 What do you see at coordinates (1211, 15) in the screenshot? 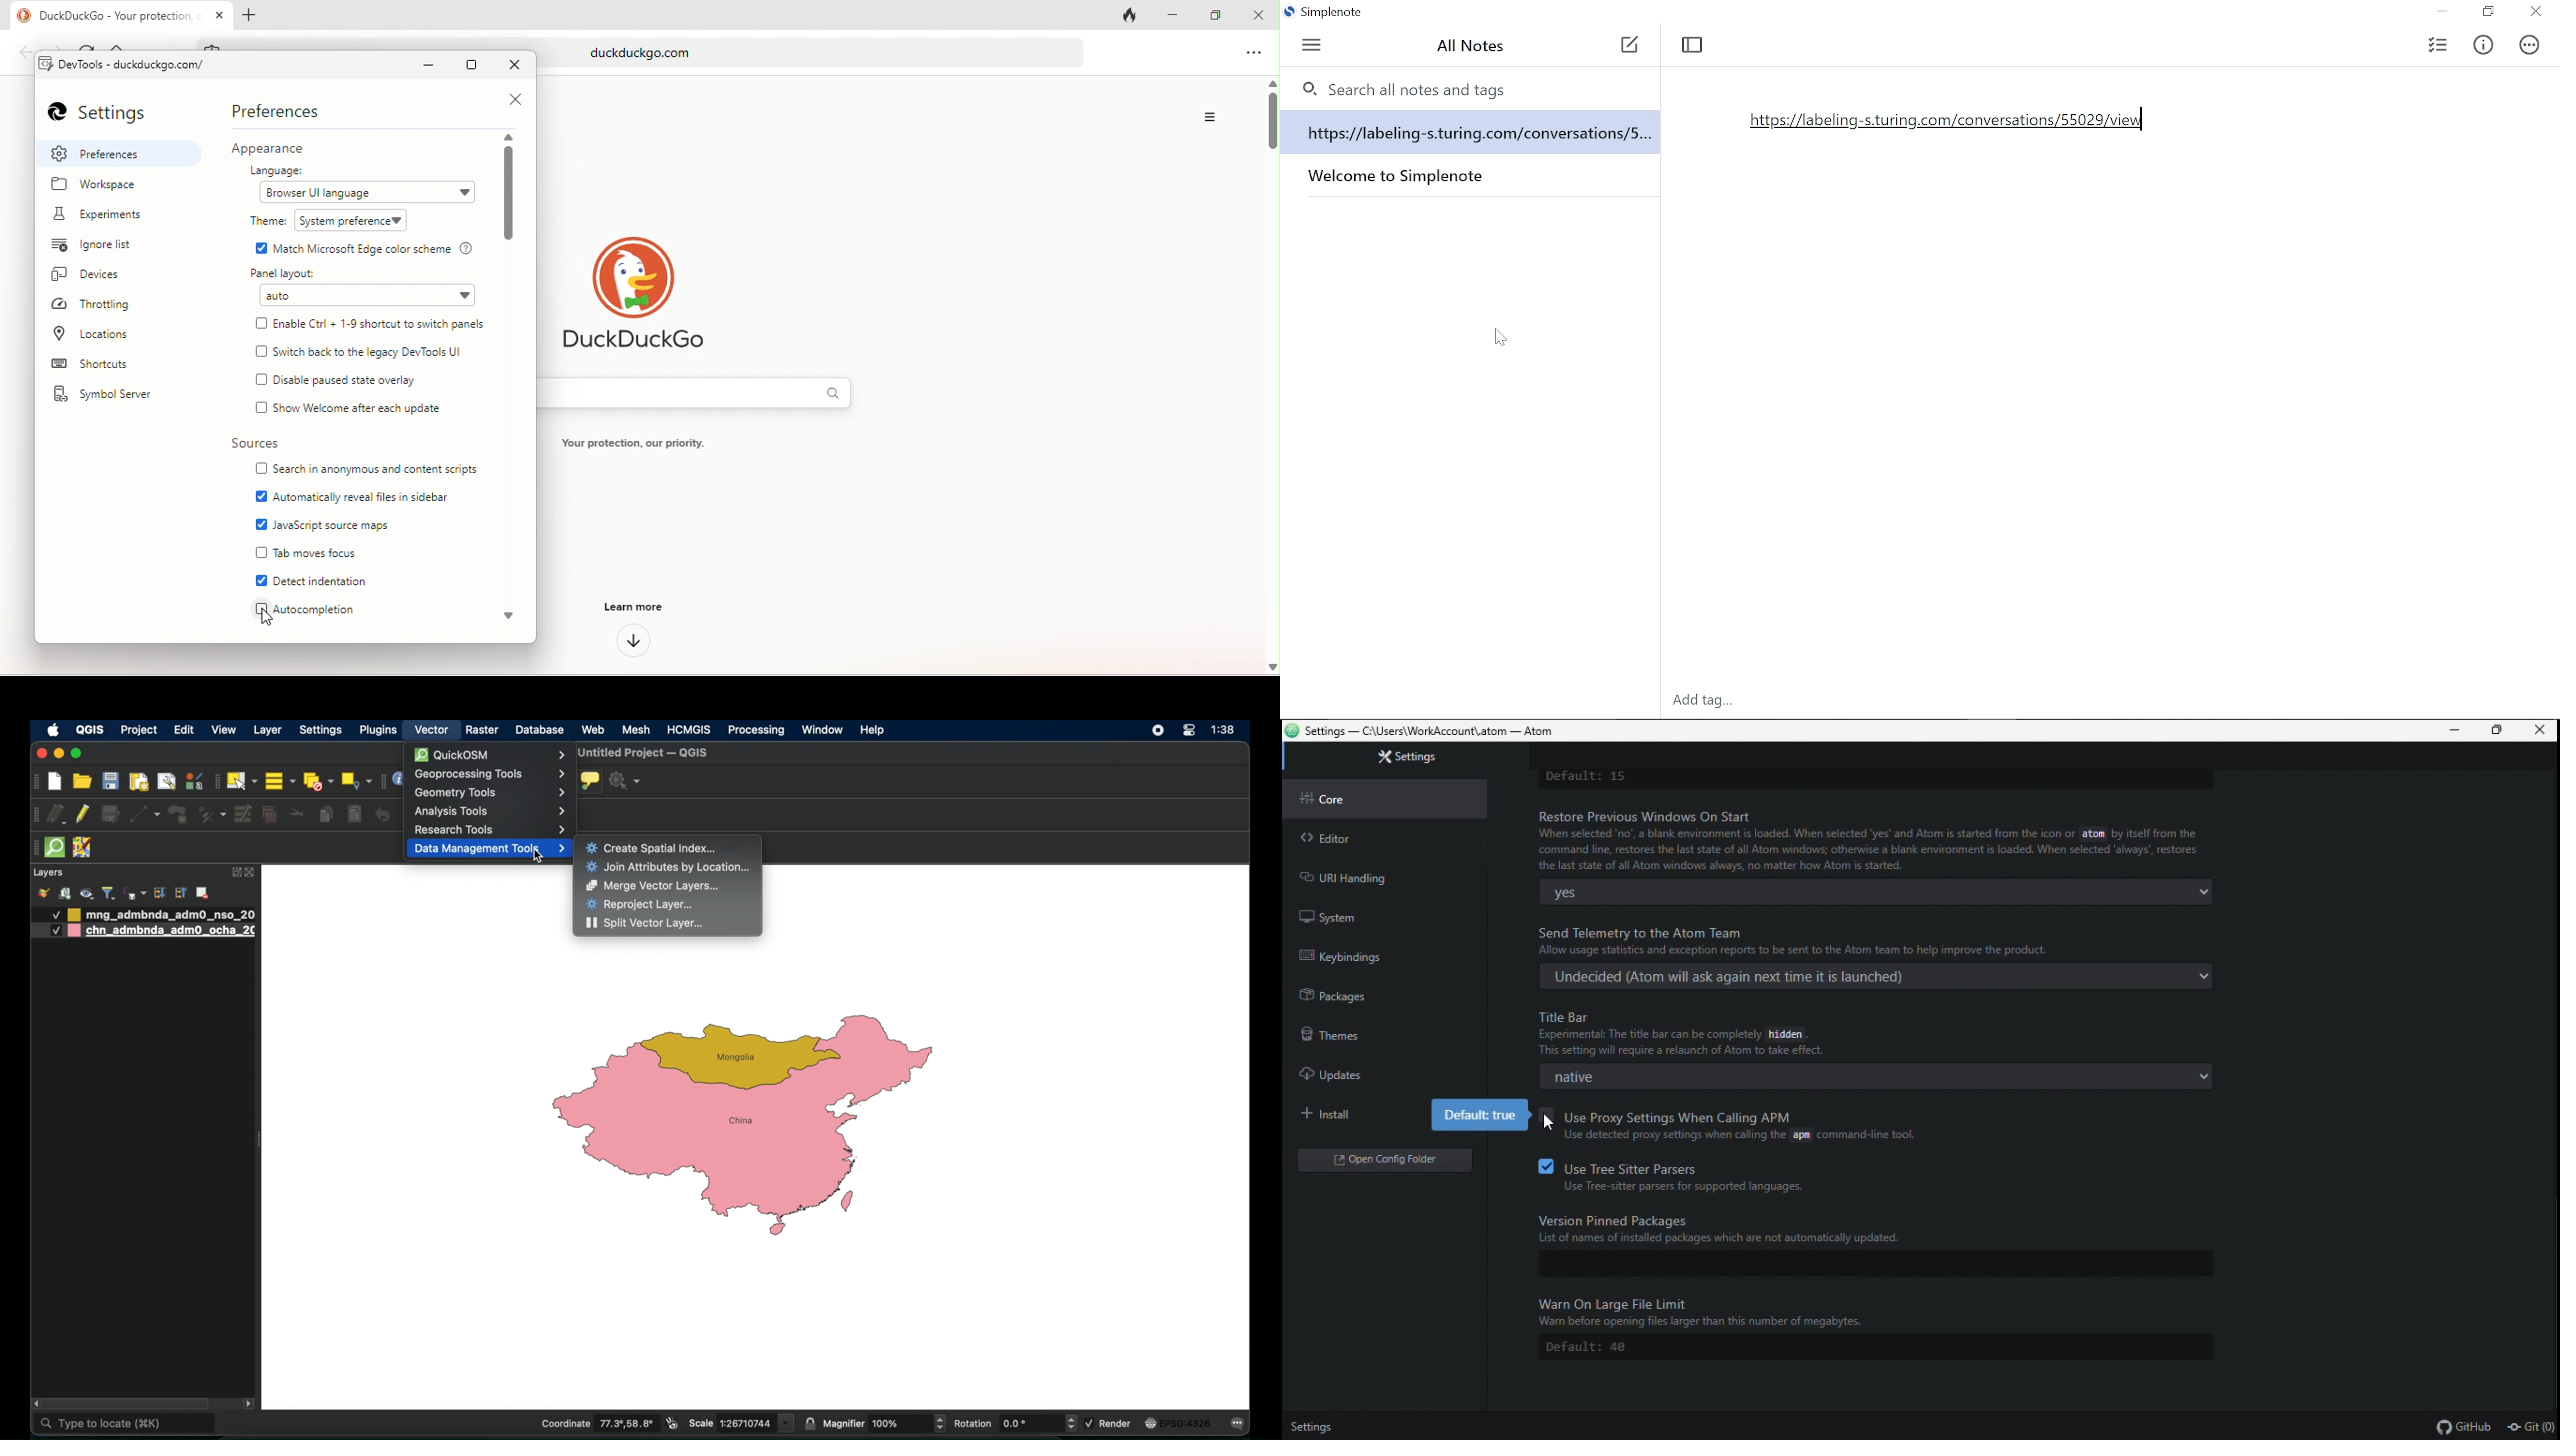
I see `maximize` at bounding box center [1211, 15].